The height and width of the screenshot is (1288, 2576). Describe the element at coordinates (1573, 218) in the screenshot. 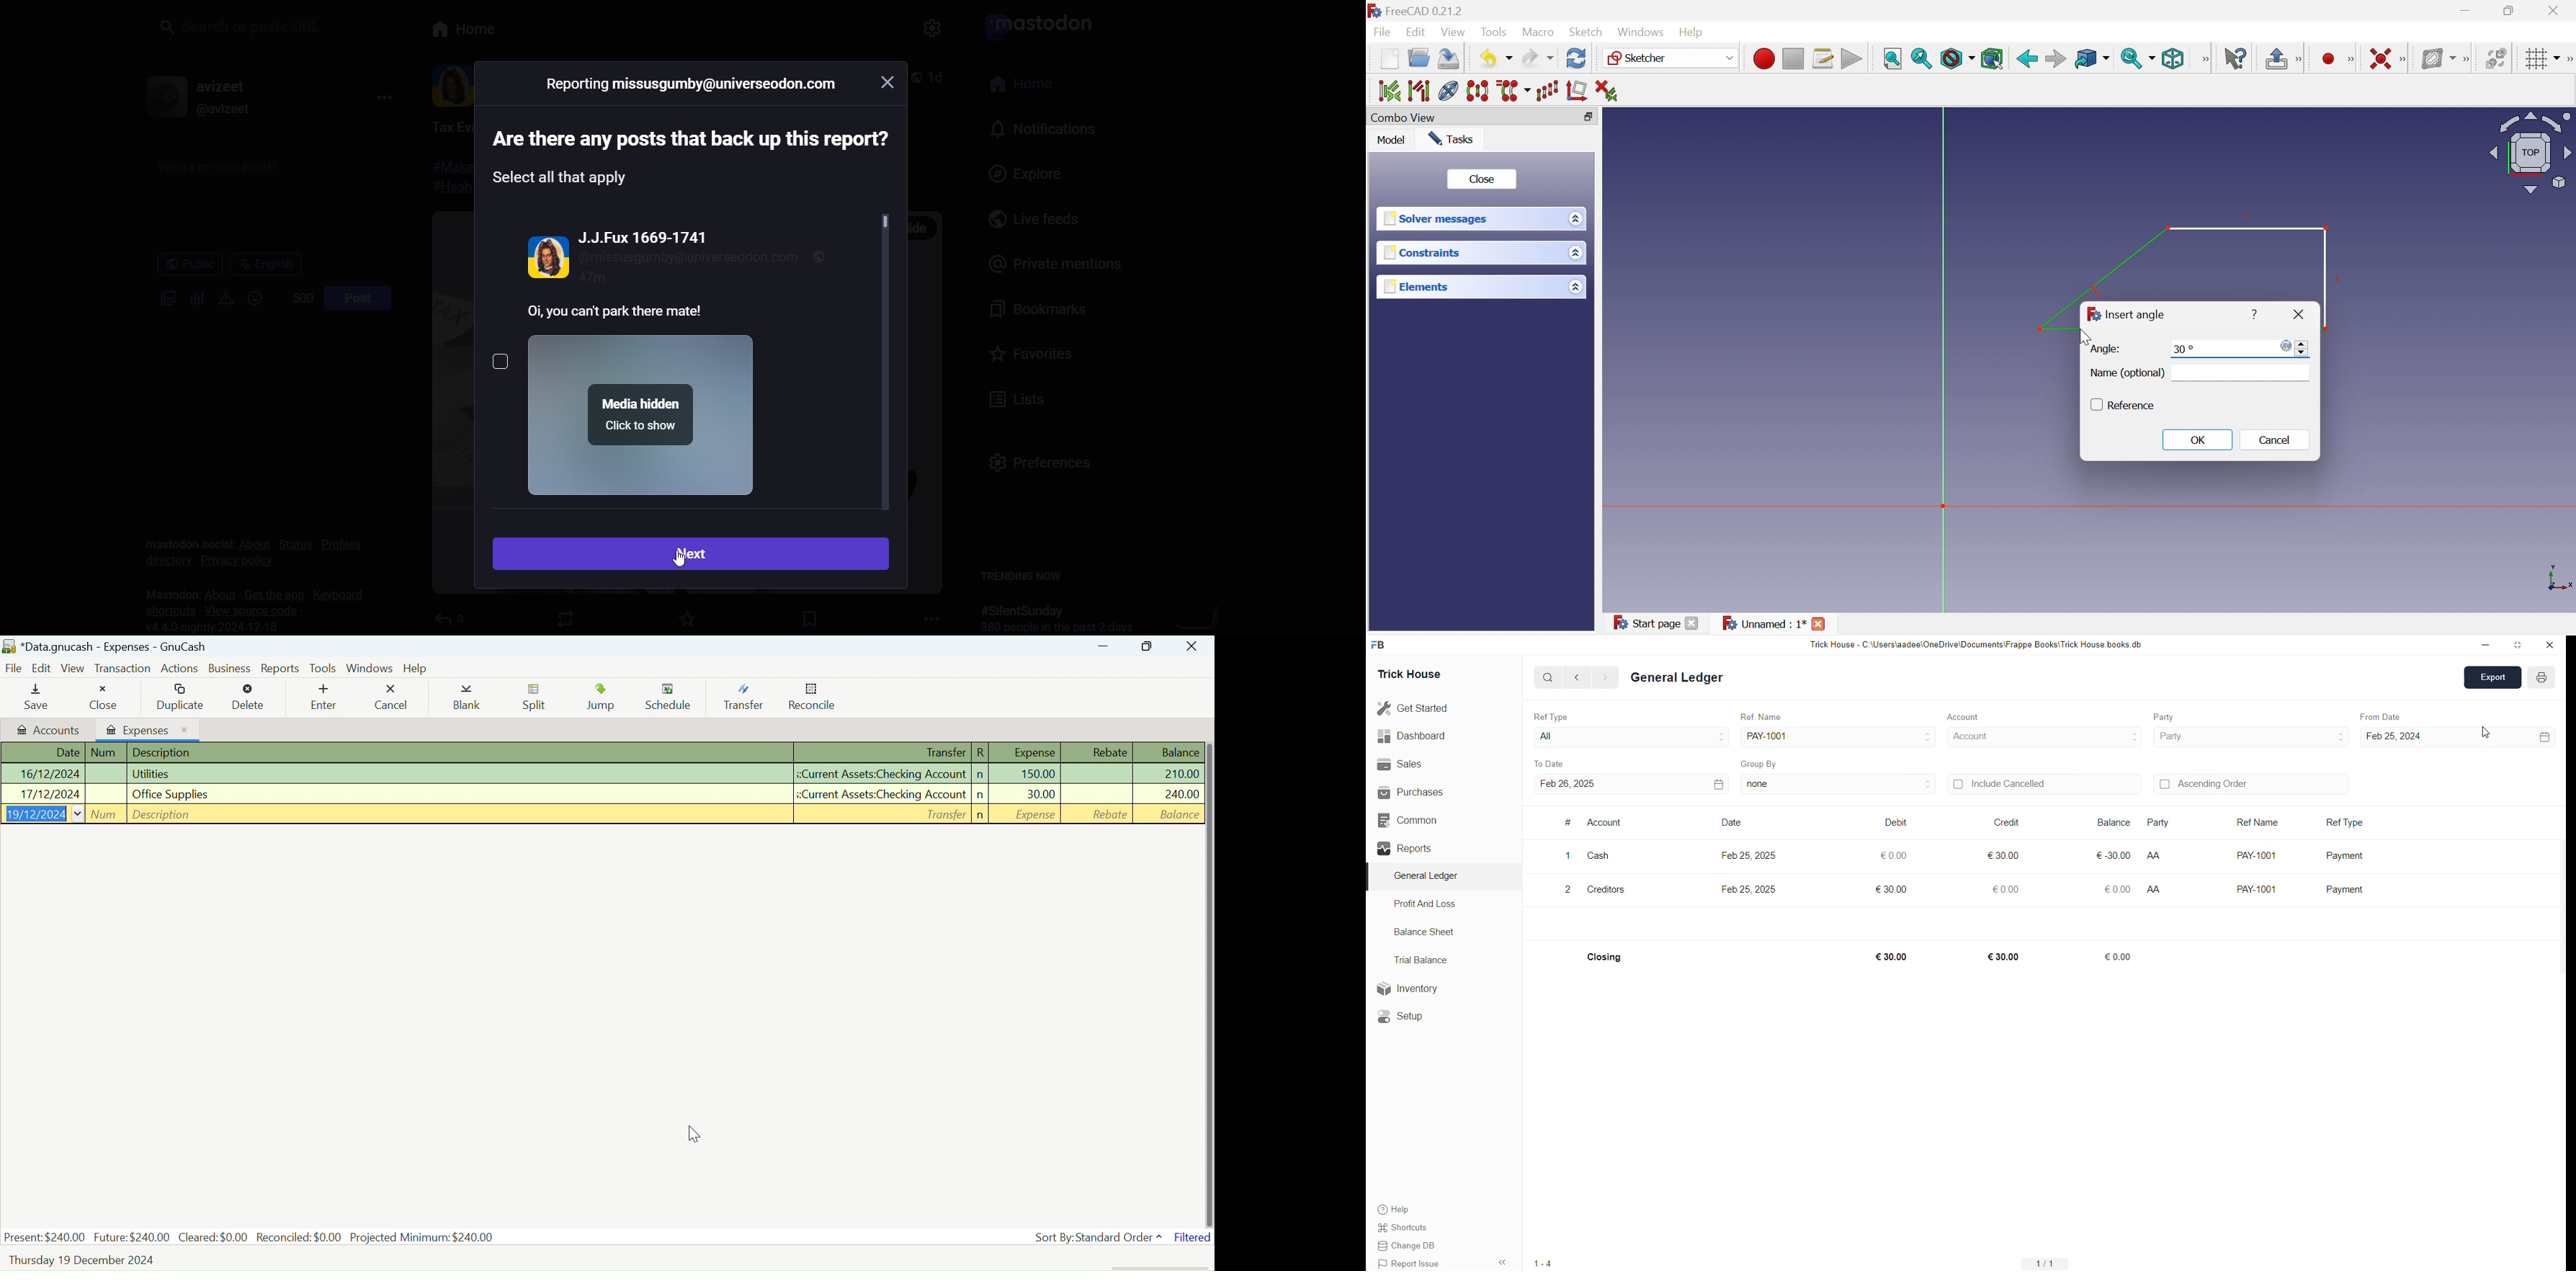

I see `Drop Down` at that location.